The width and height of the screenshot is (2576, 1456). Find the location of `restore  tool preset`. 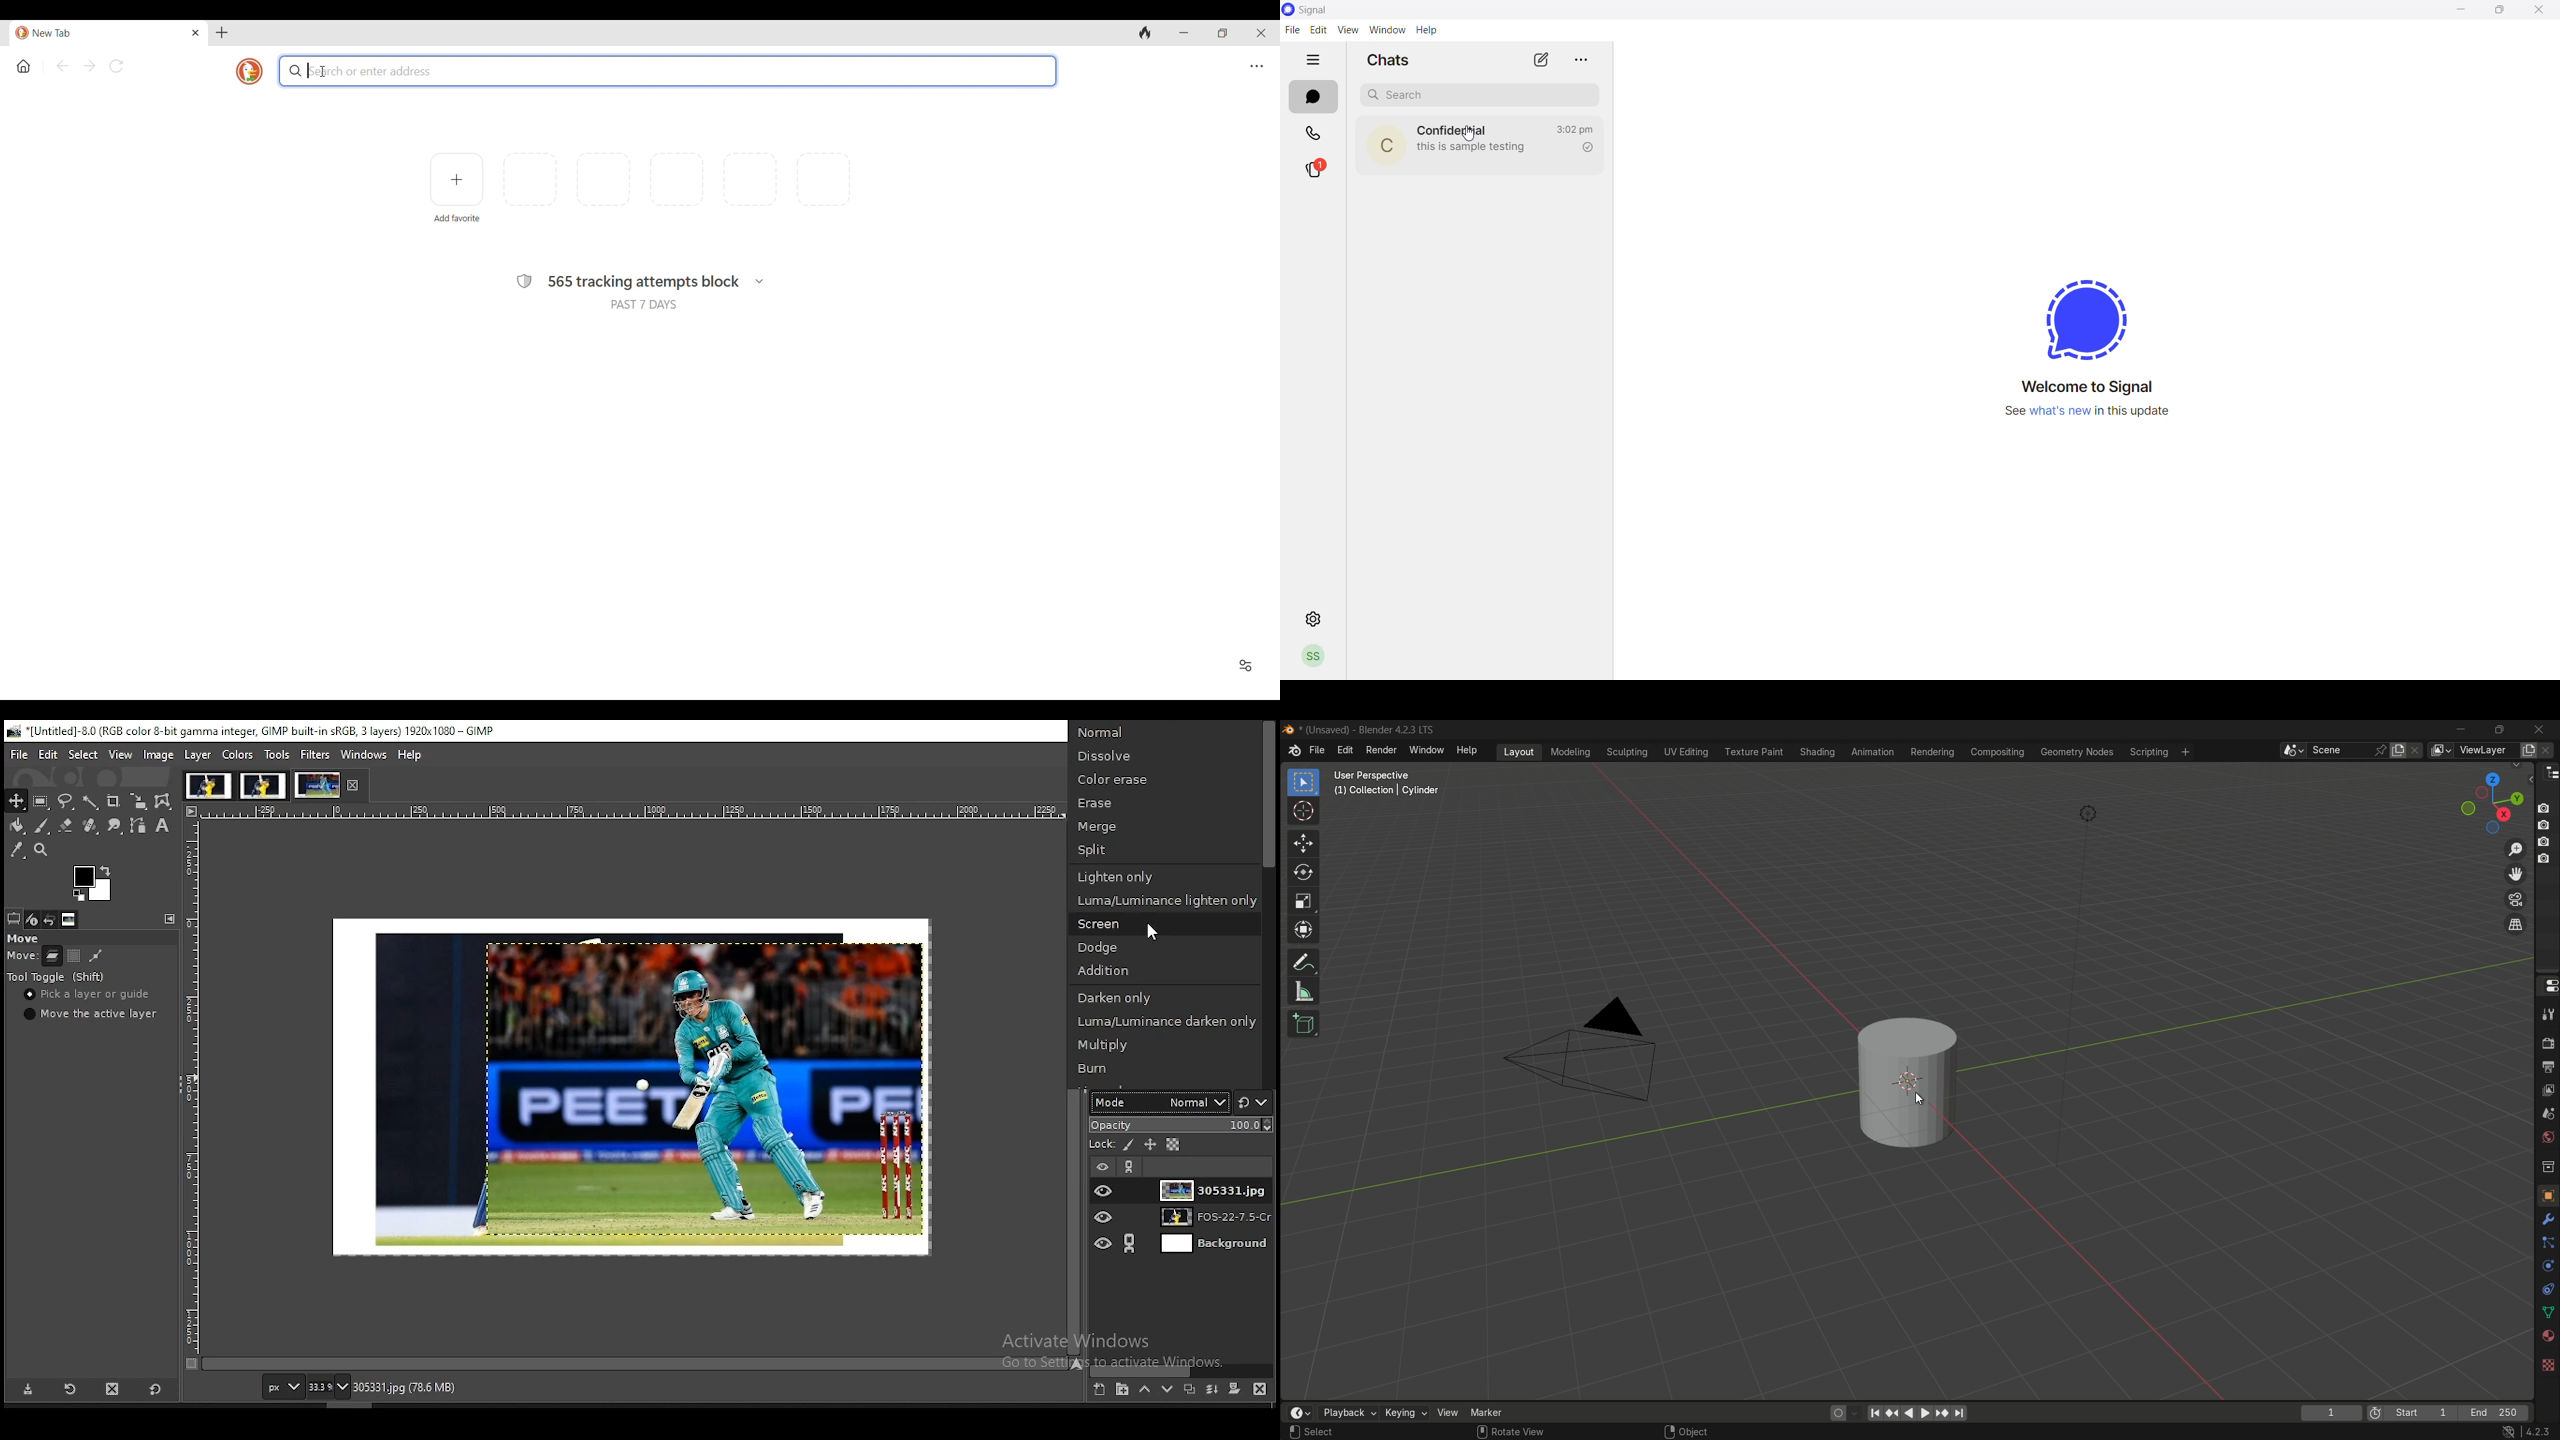

restore  tool preset is located at coordinates (67, 1390).